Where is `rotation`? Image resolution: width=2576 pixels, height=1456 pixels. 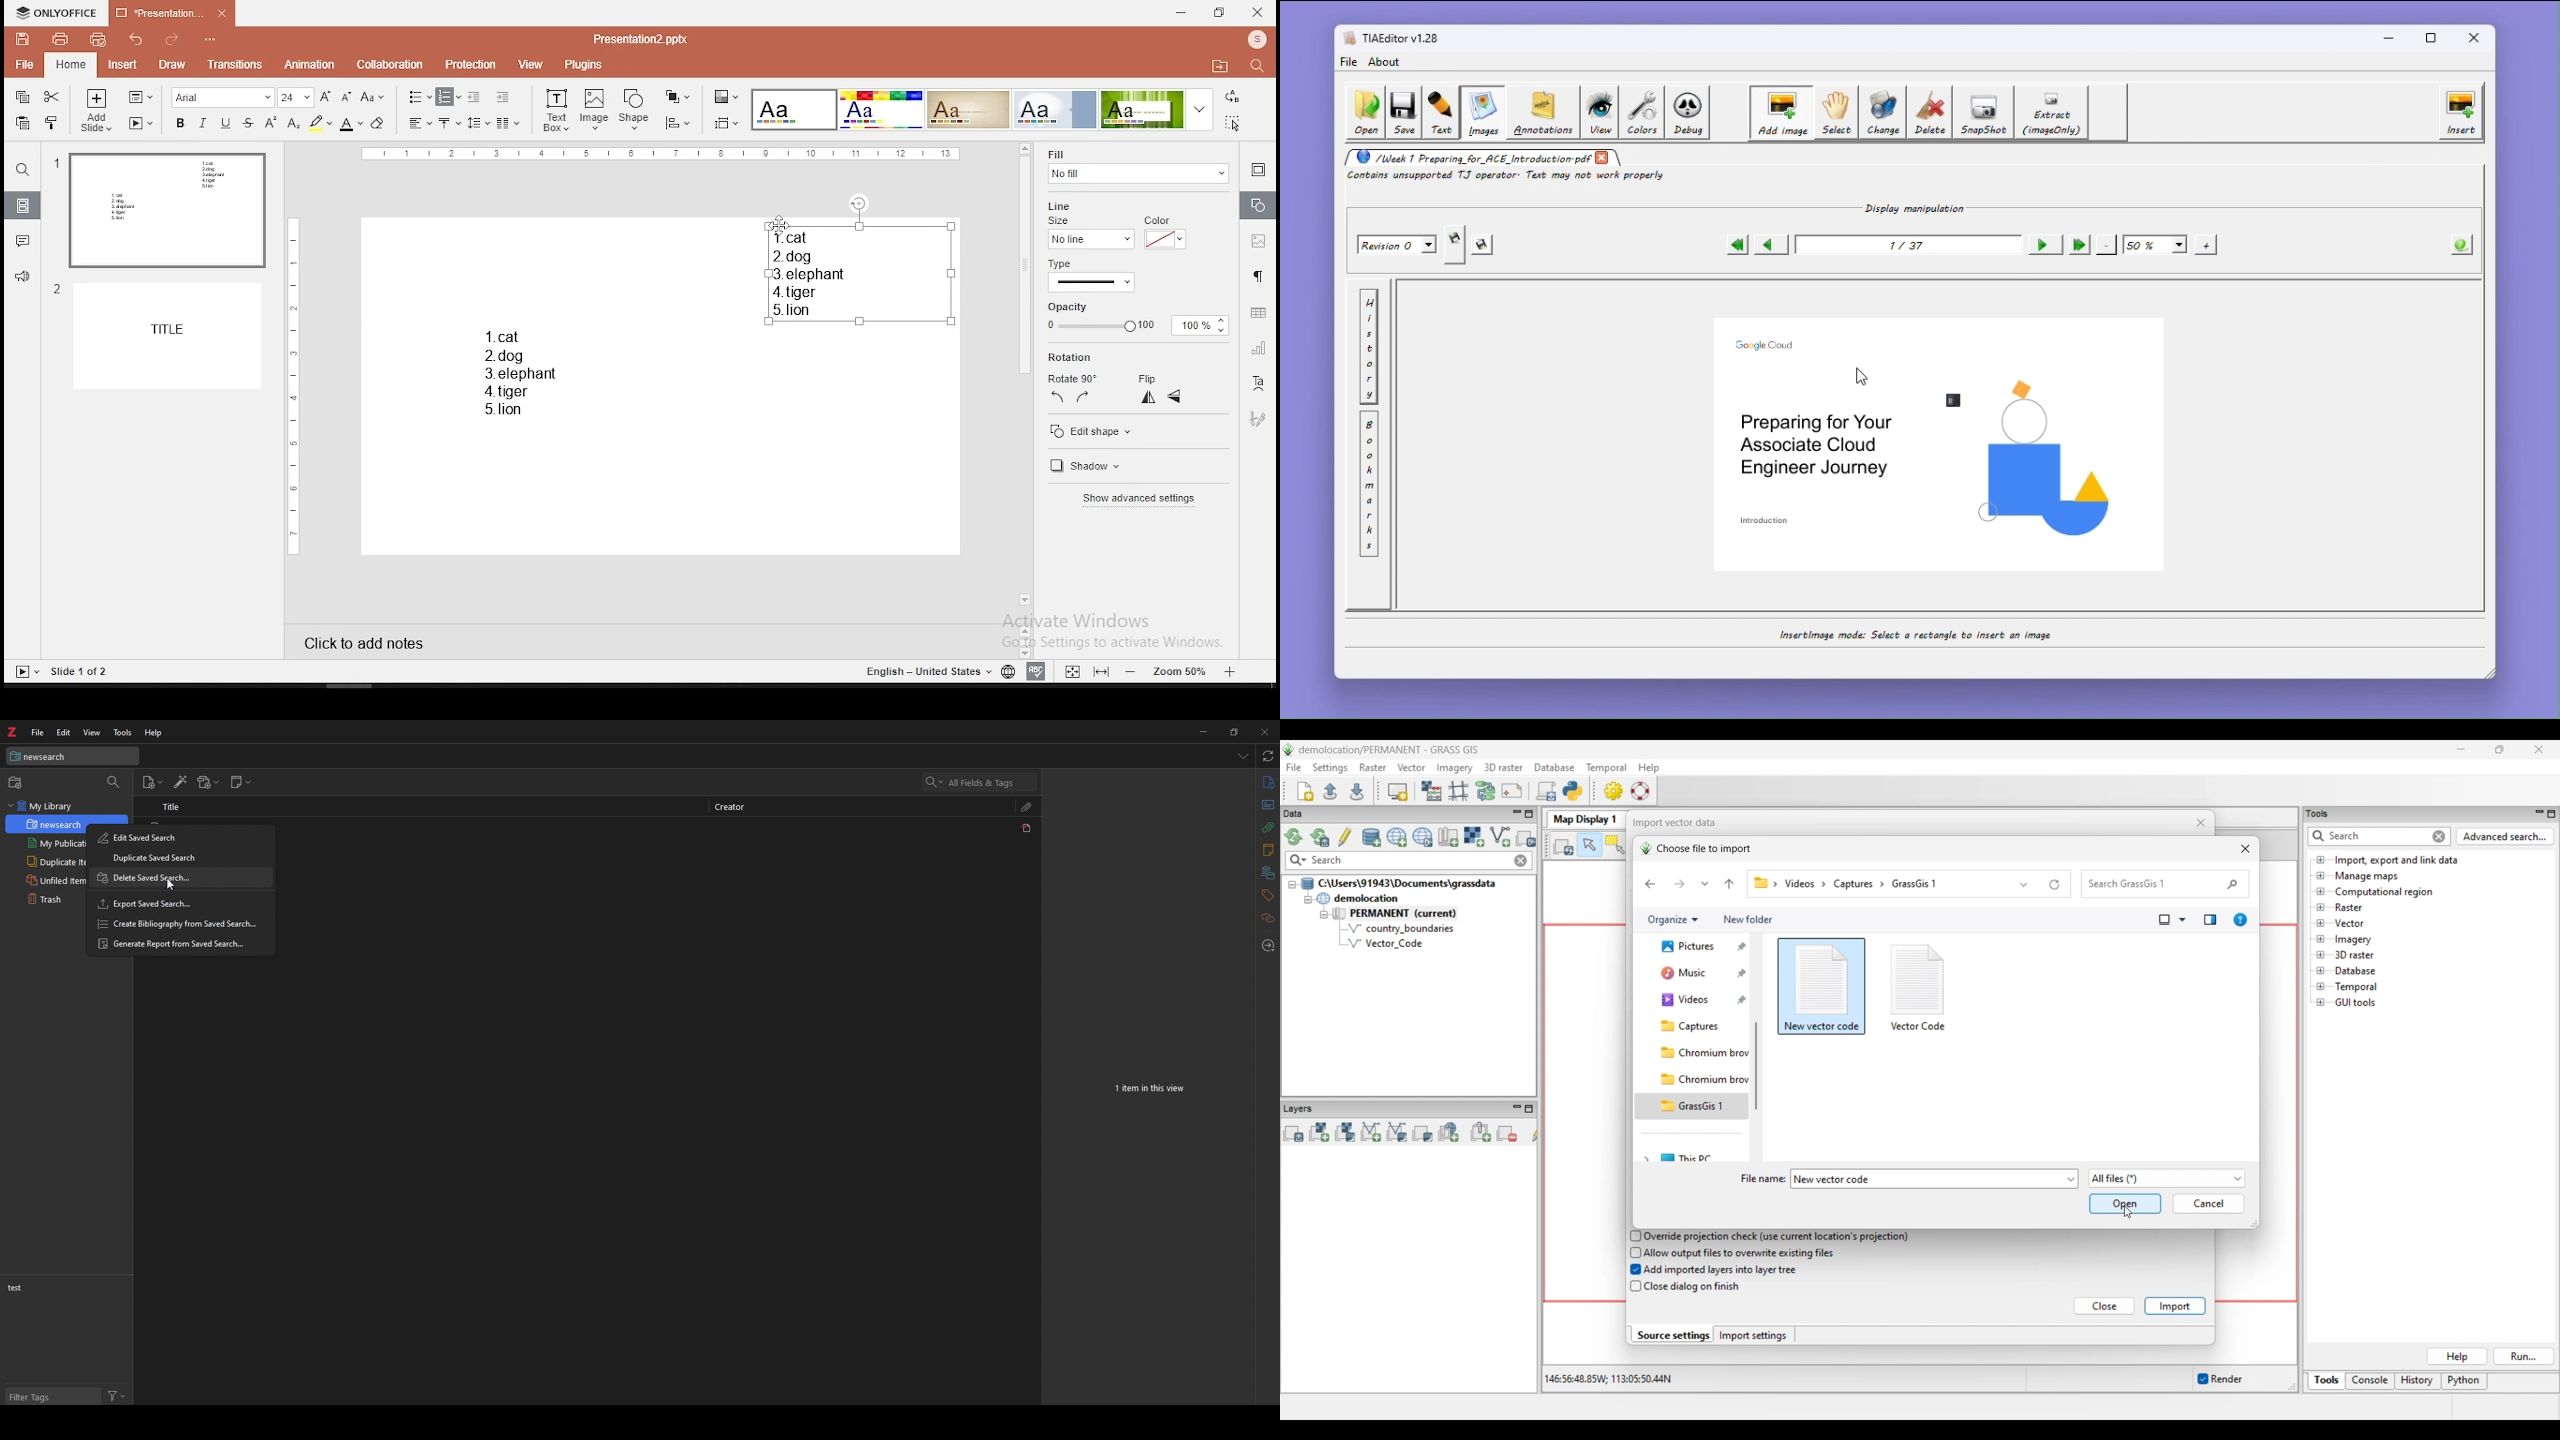 rotation is located at coordinates (1072, 357).